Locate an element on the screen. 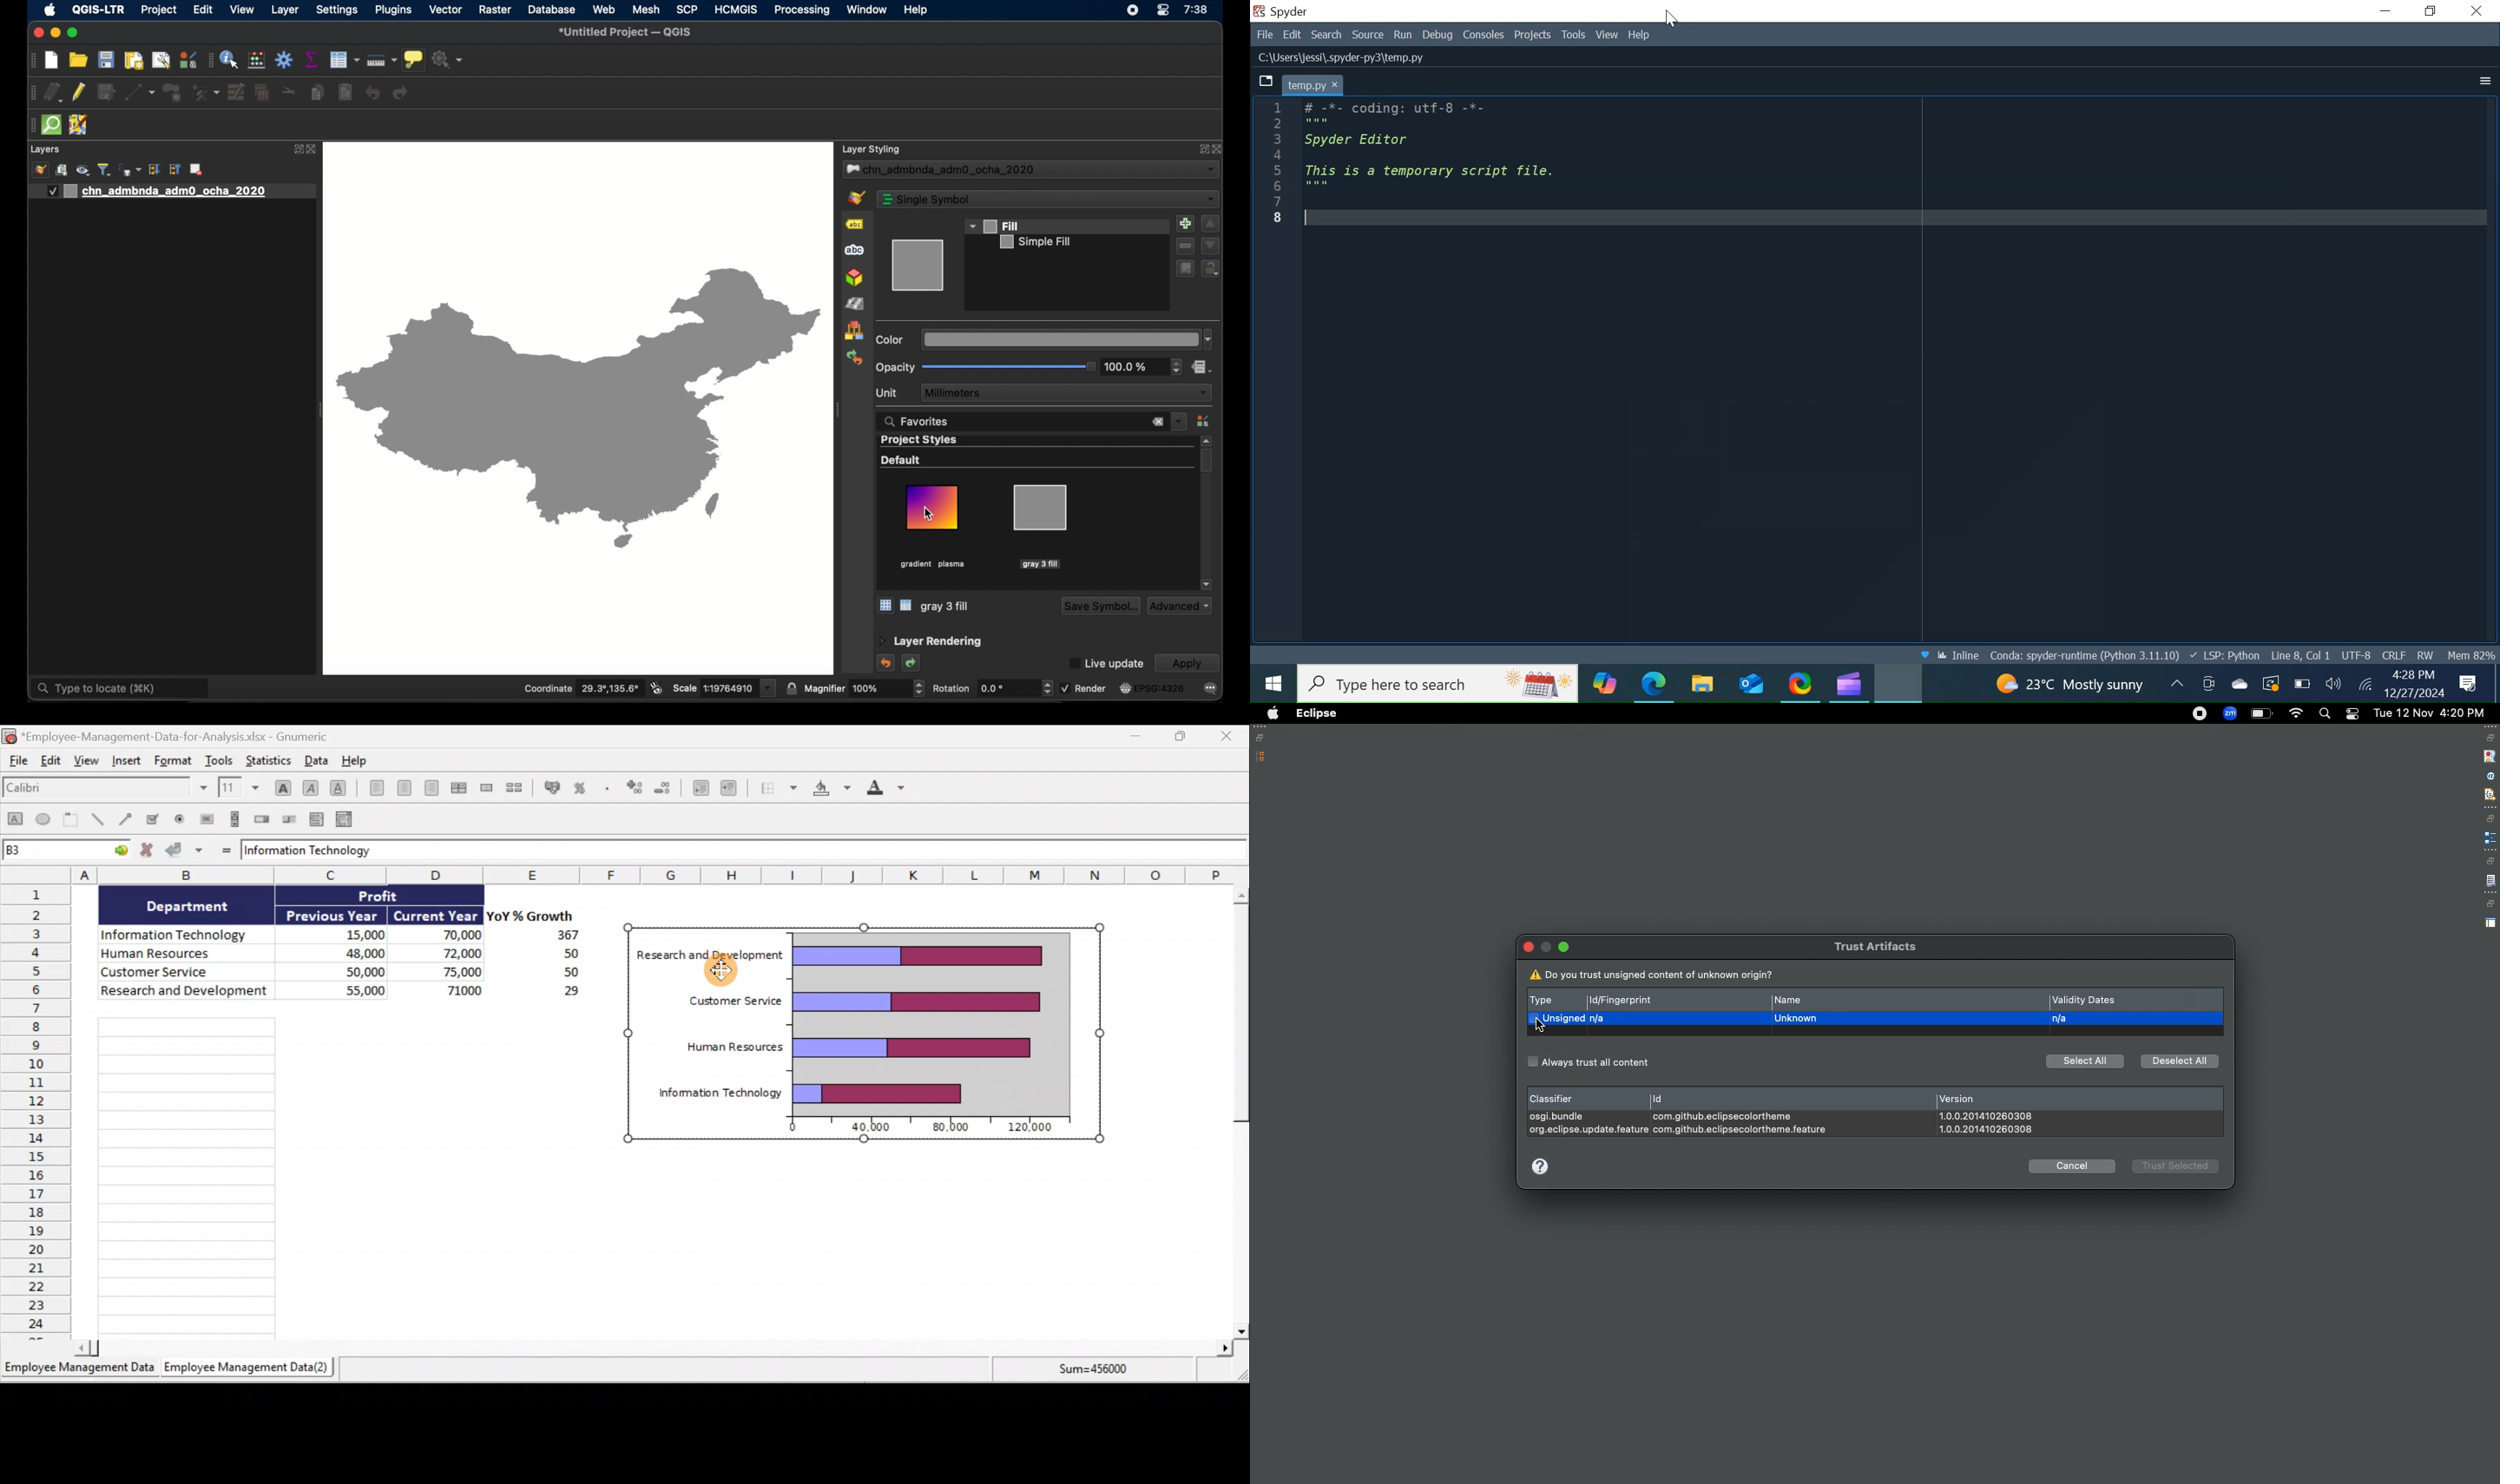 This screenshot has height=1484, width=2520. Create a checkbox is located at coordinates (153, 818).